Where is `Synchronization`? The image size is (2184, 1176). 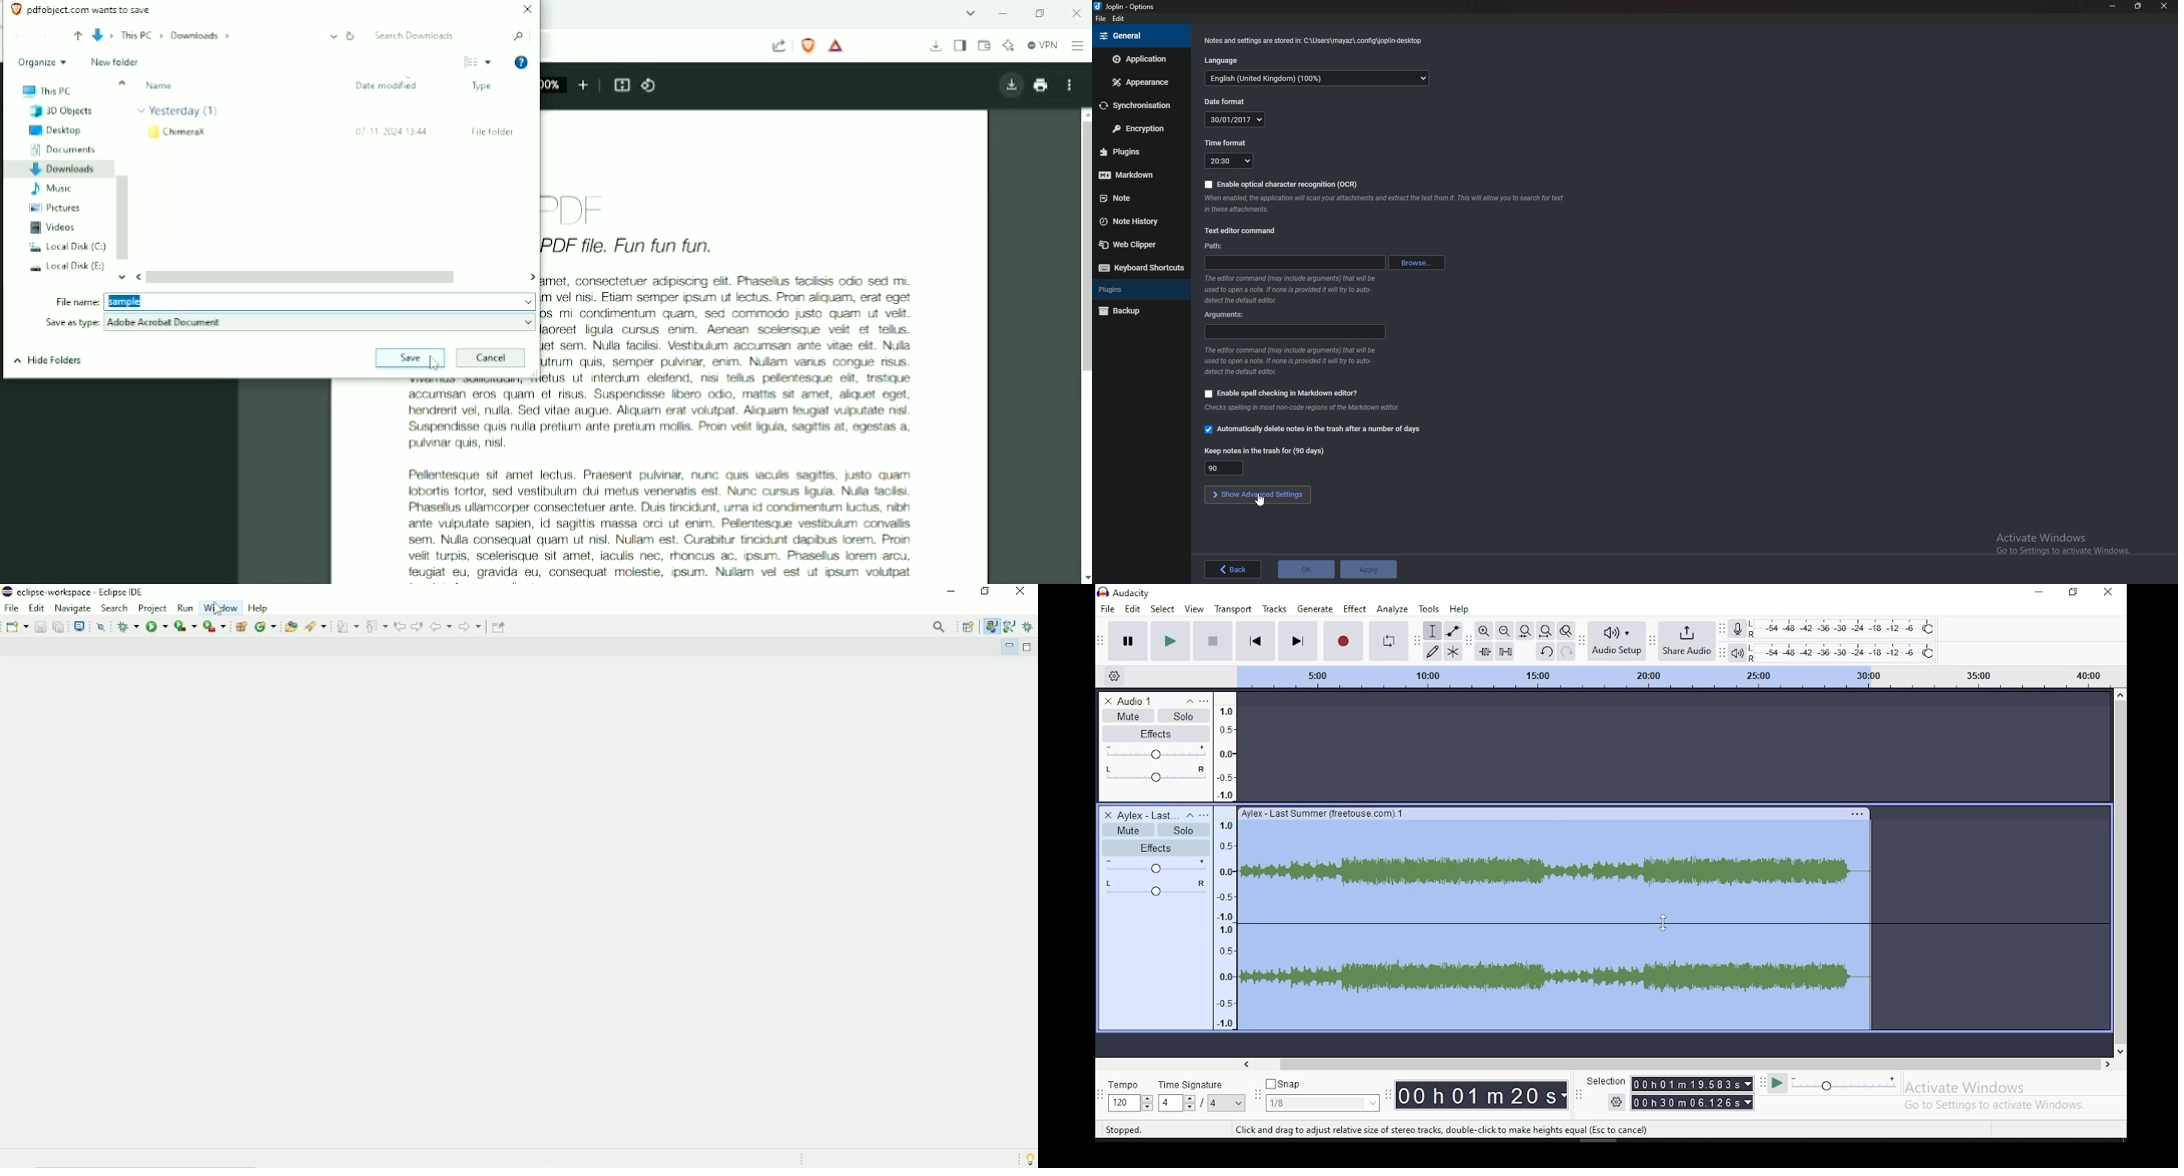 Synchronization is located at coordinates (1140, 104).